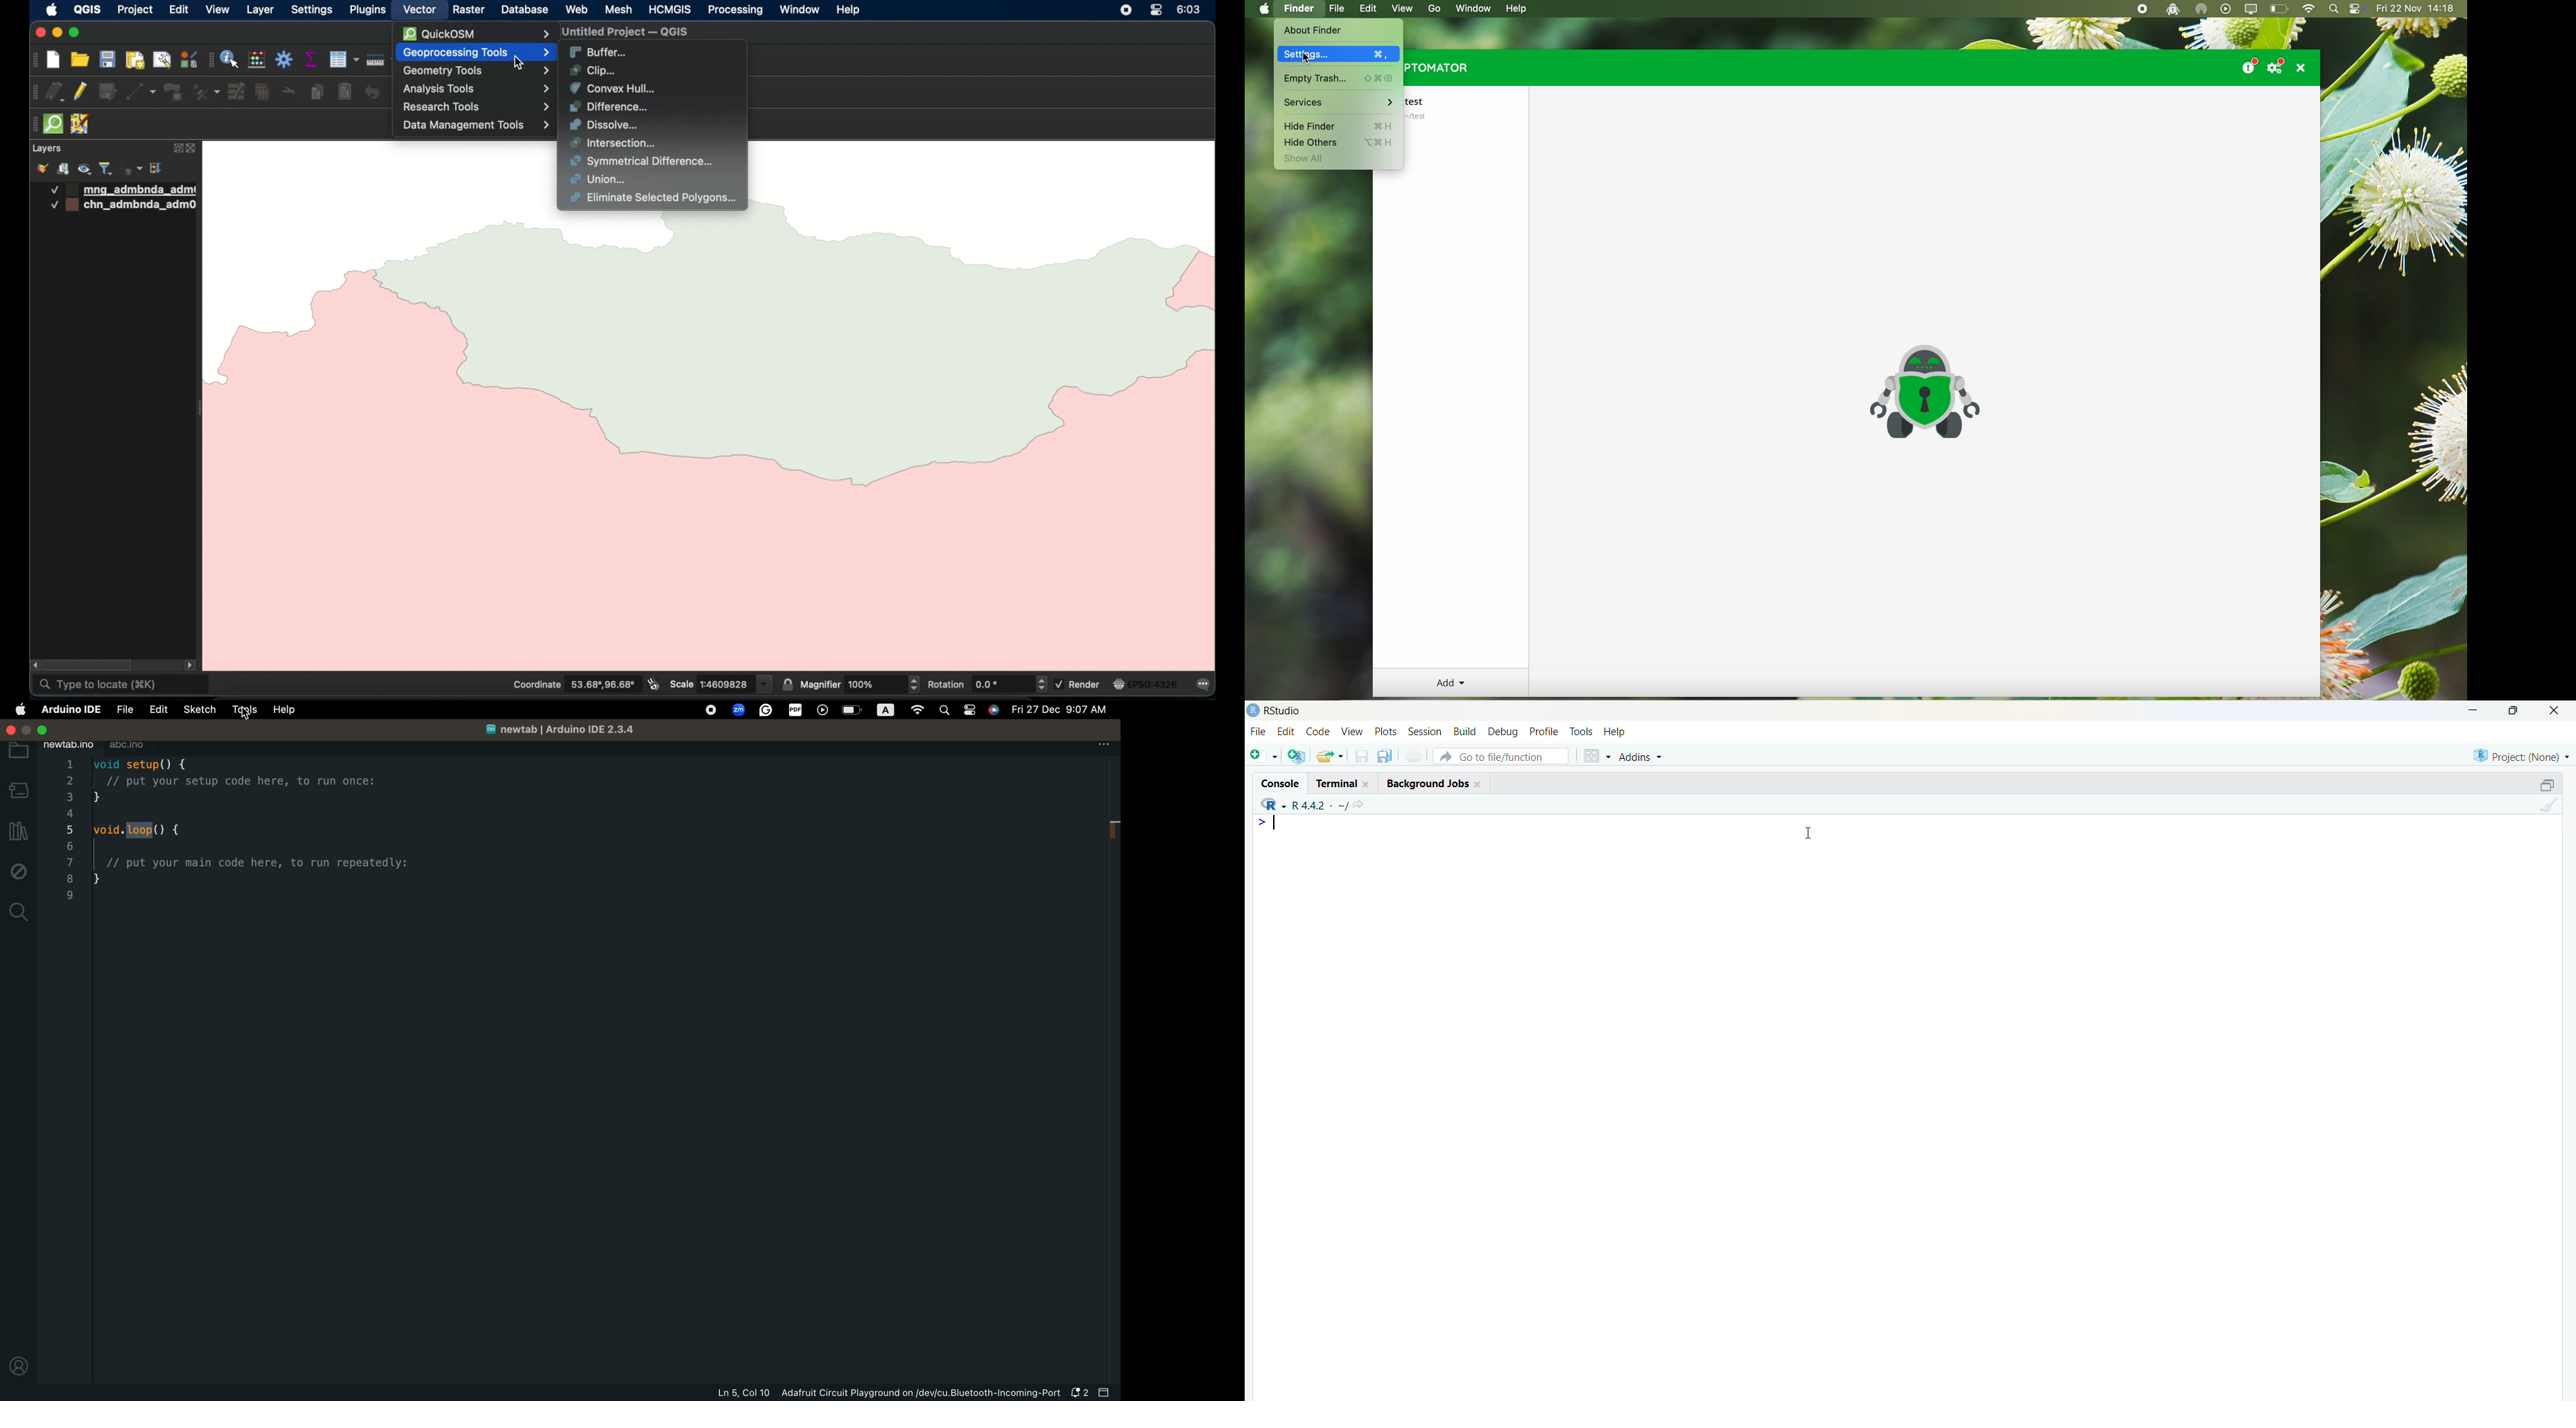 The width and height of the screenshot is (2576, 1428). I want to click on view, so click(1402, 8).